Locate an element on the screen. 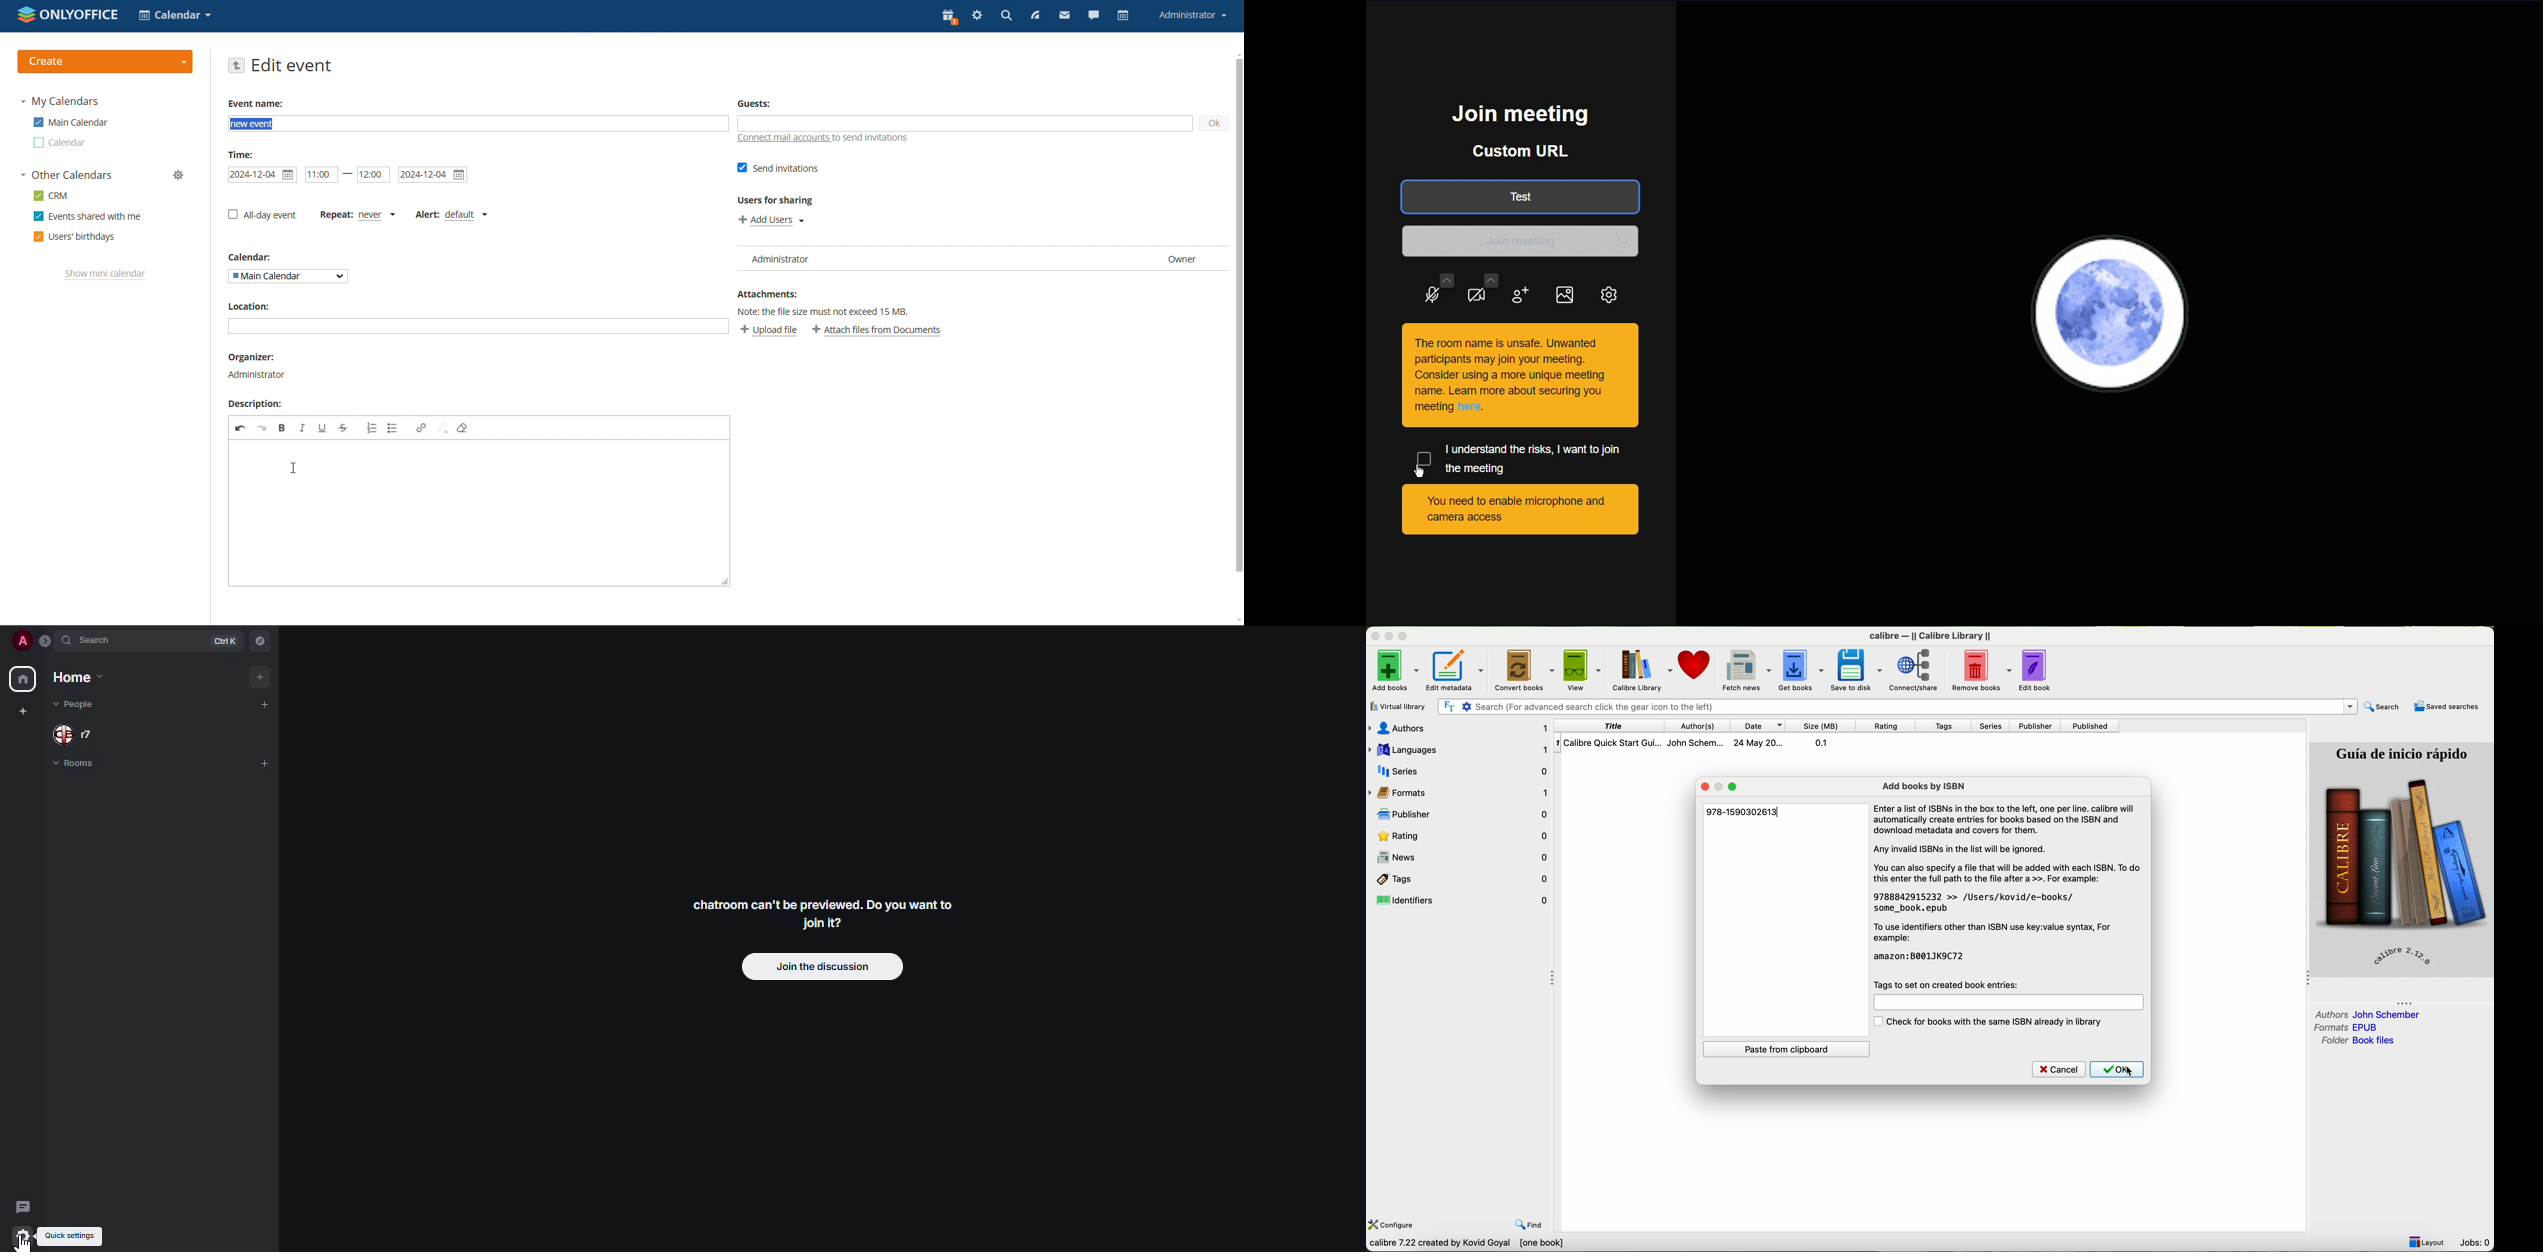 Image resolution: width=2548 pixels, height=1260 pixels. click on add books is located at coordinates (1395, 669).